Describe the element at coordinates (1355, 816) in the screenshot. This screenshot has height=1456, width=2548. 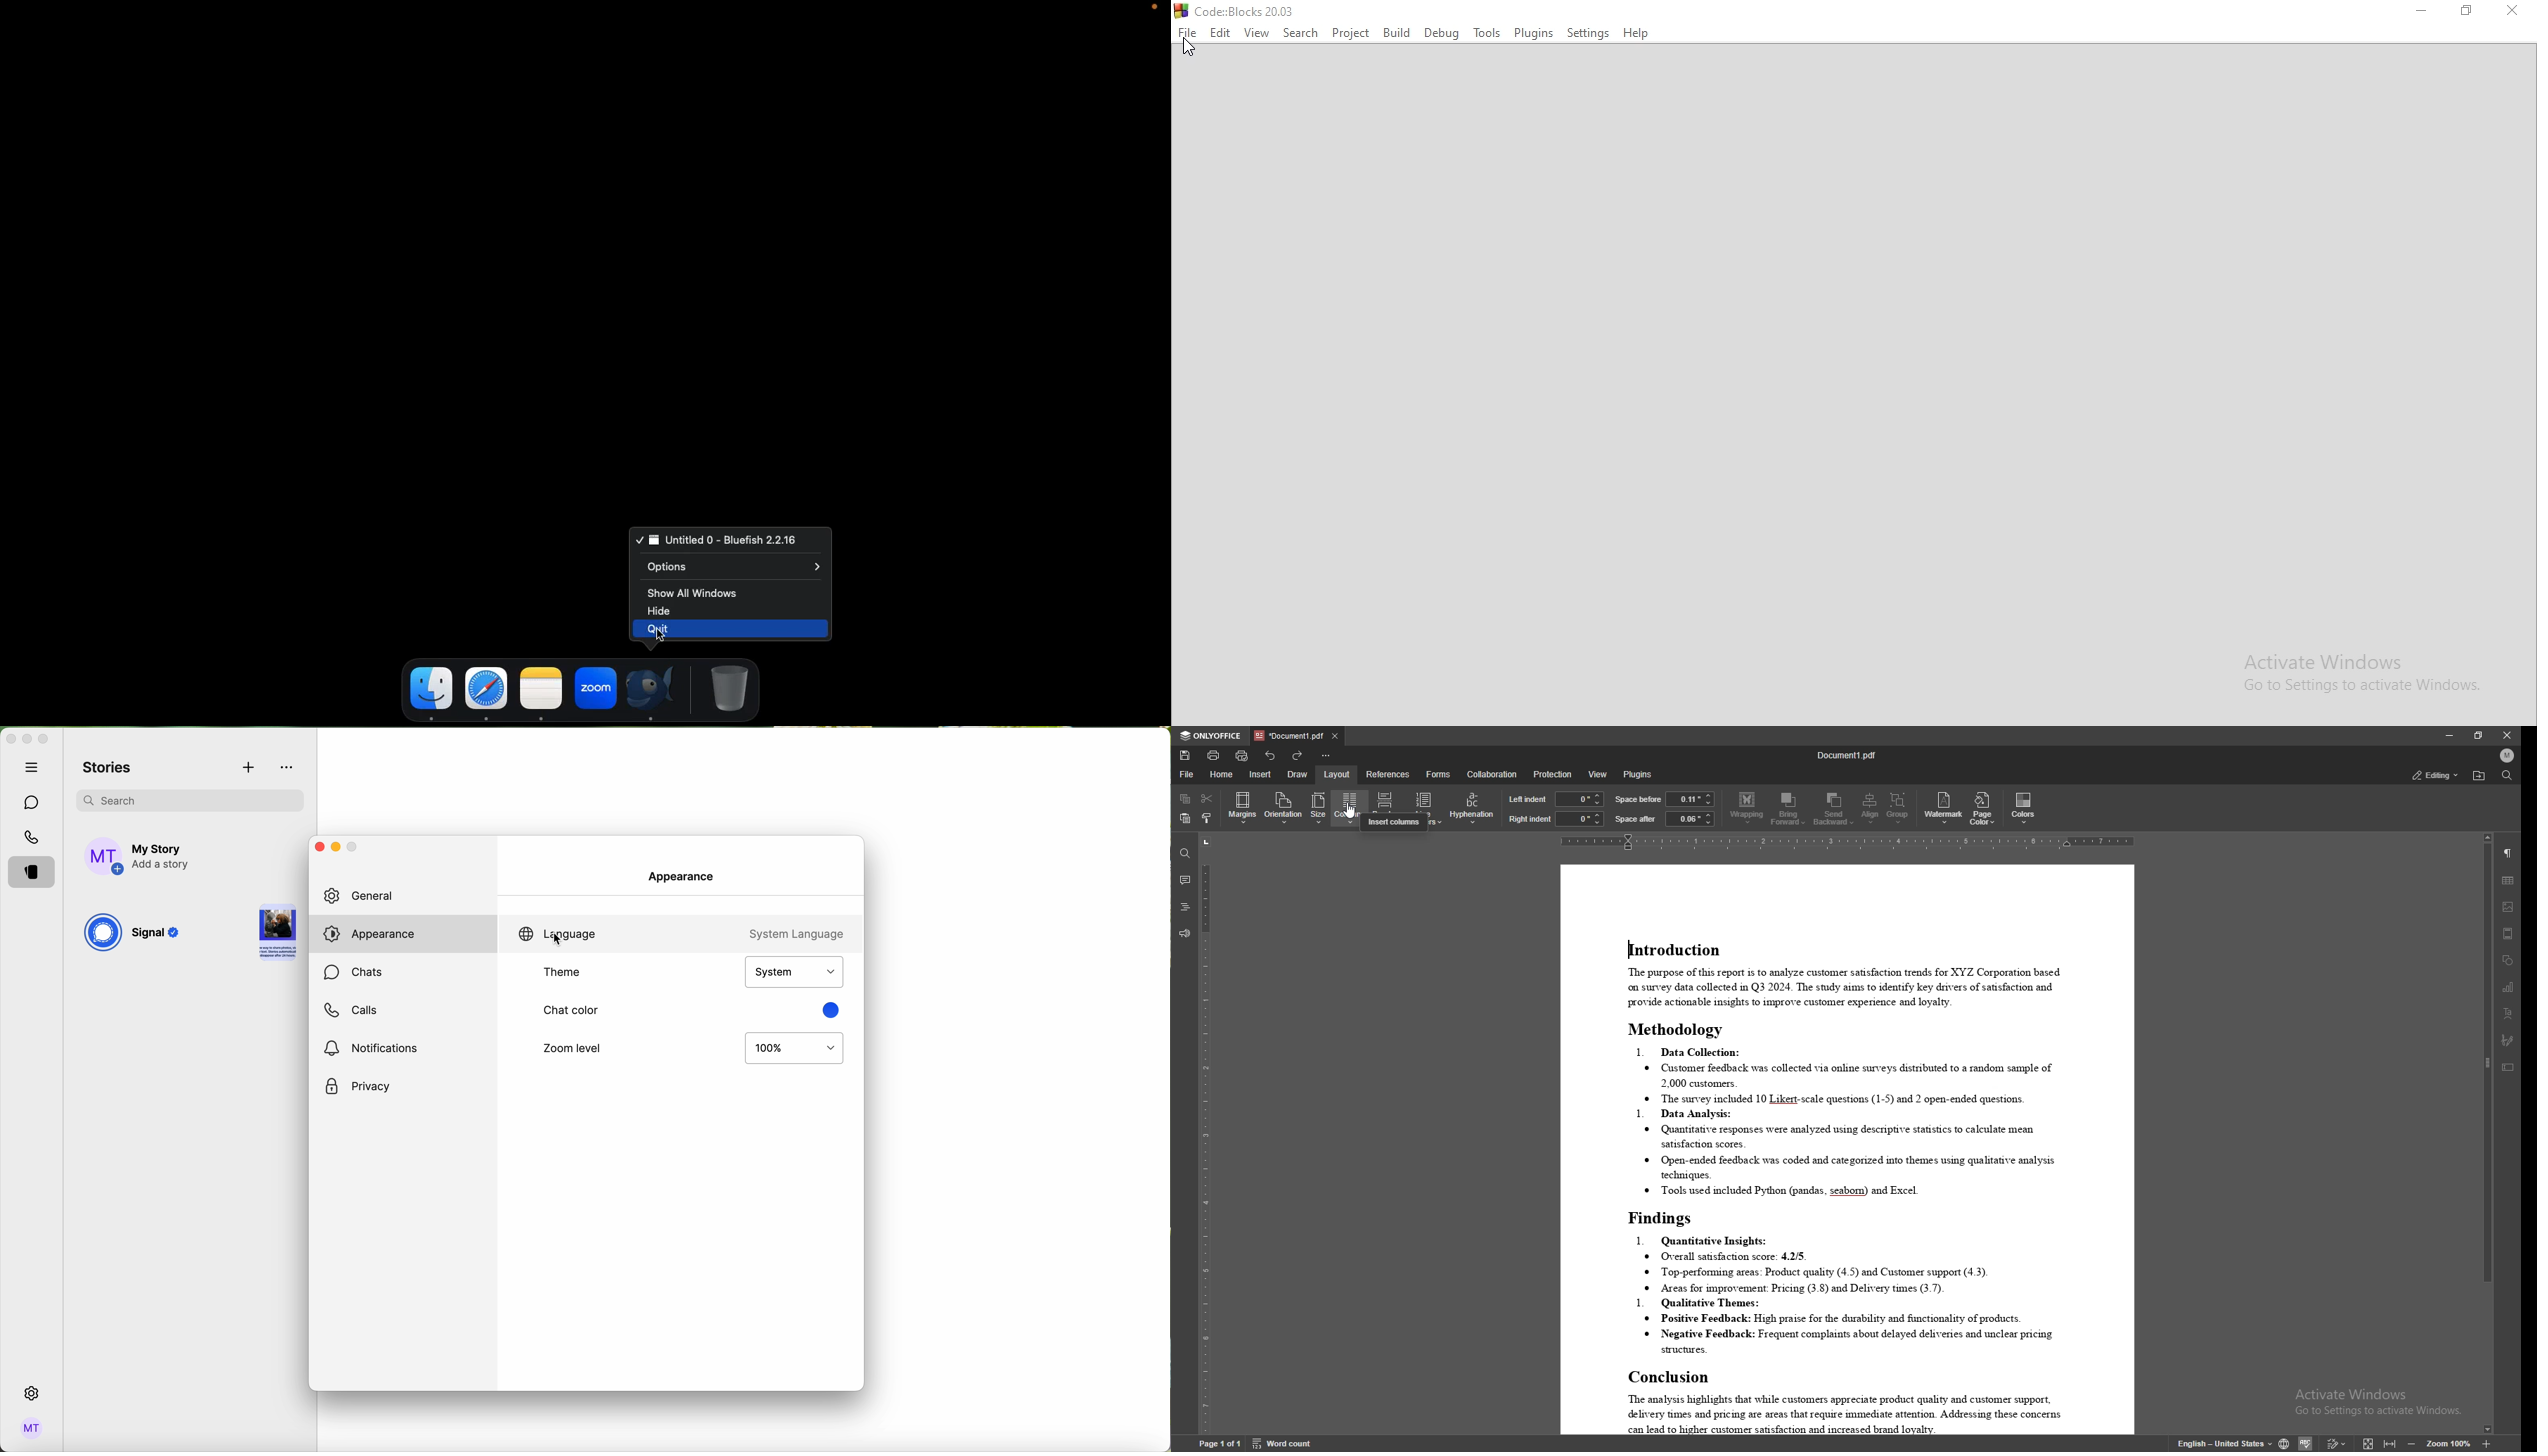
I see `cursor` at that location.